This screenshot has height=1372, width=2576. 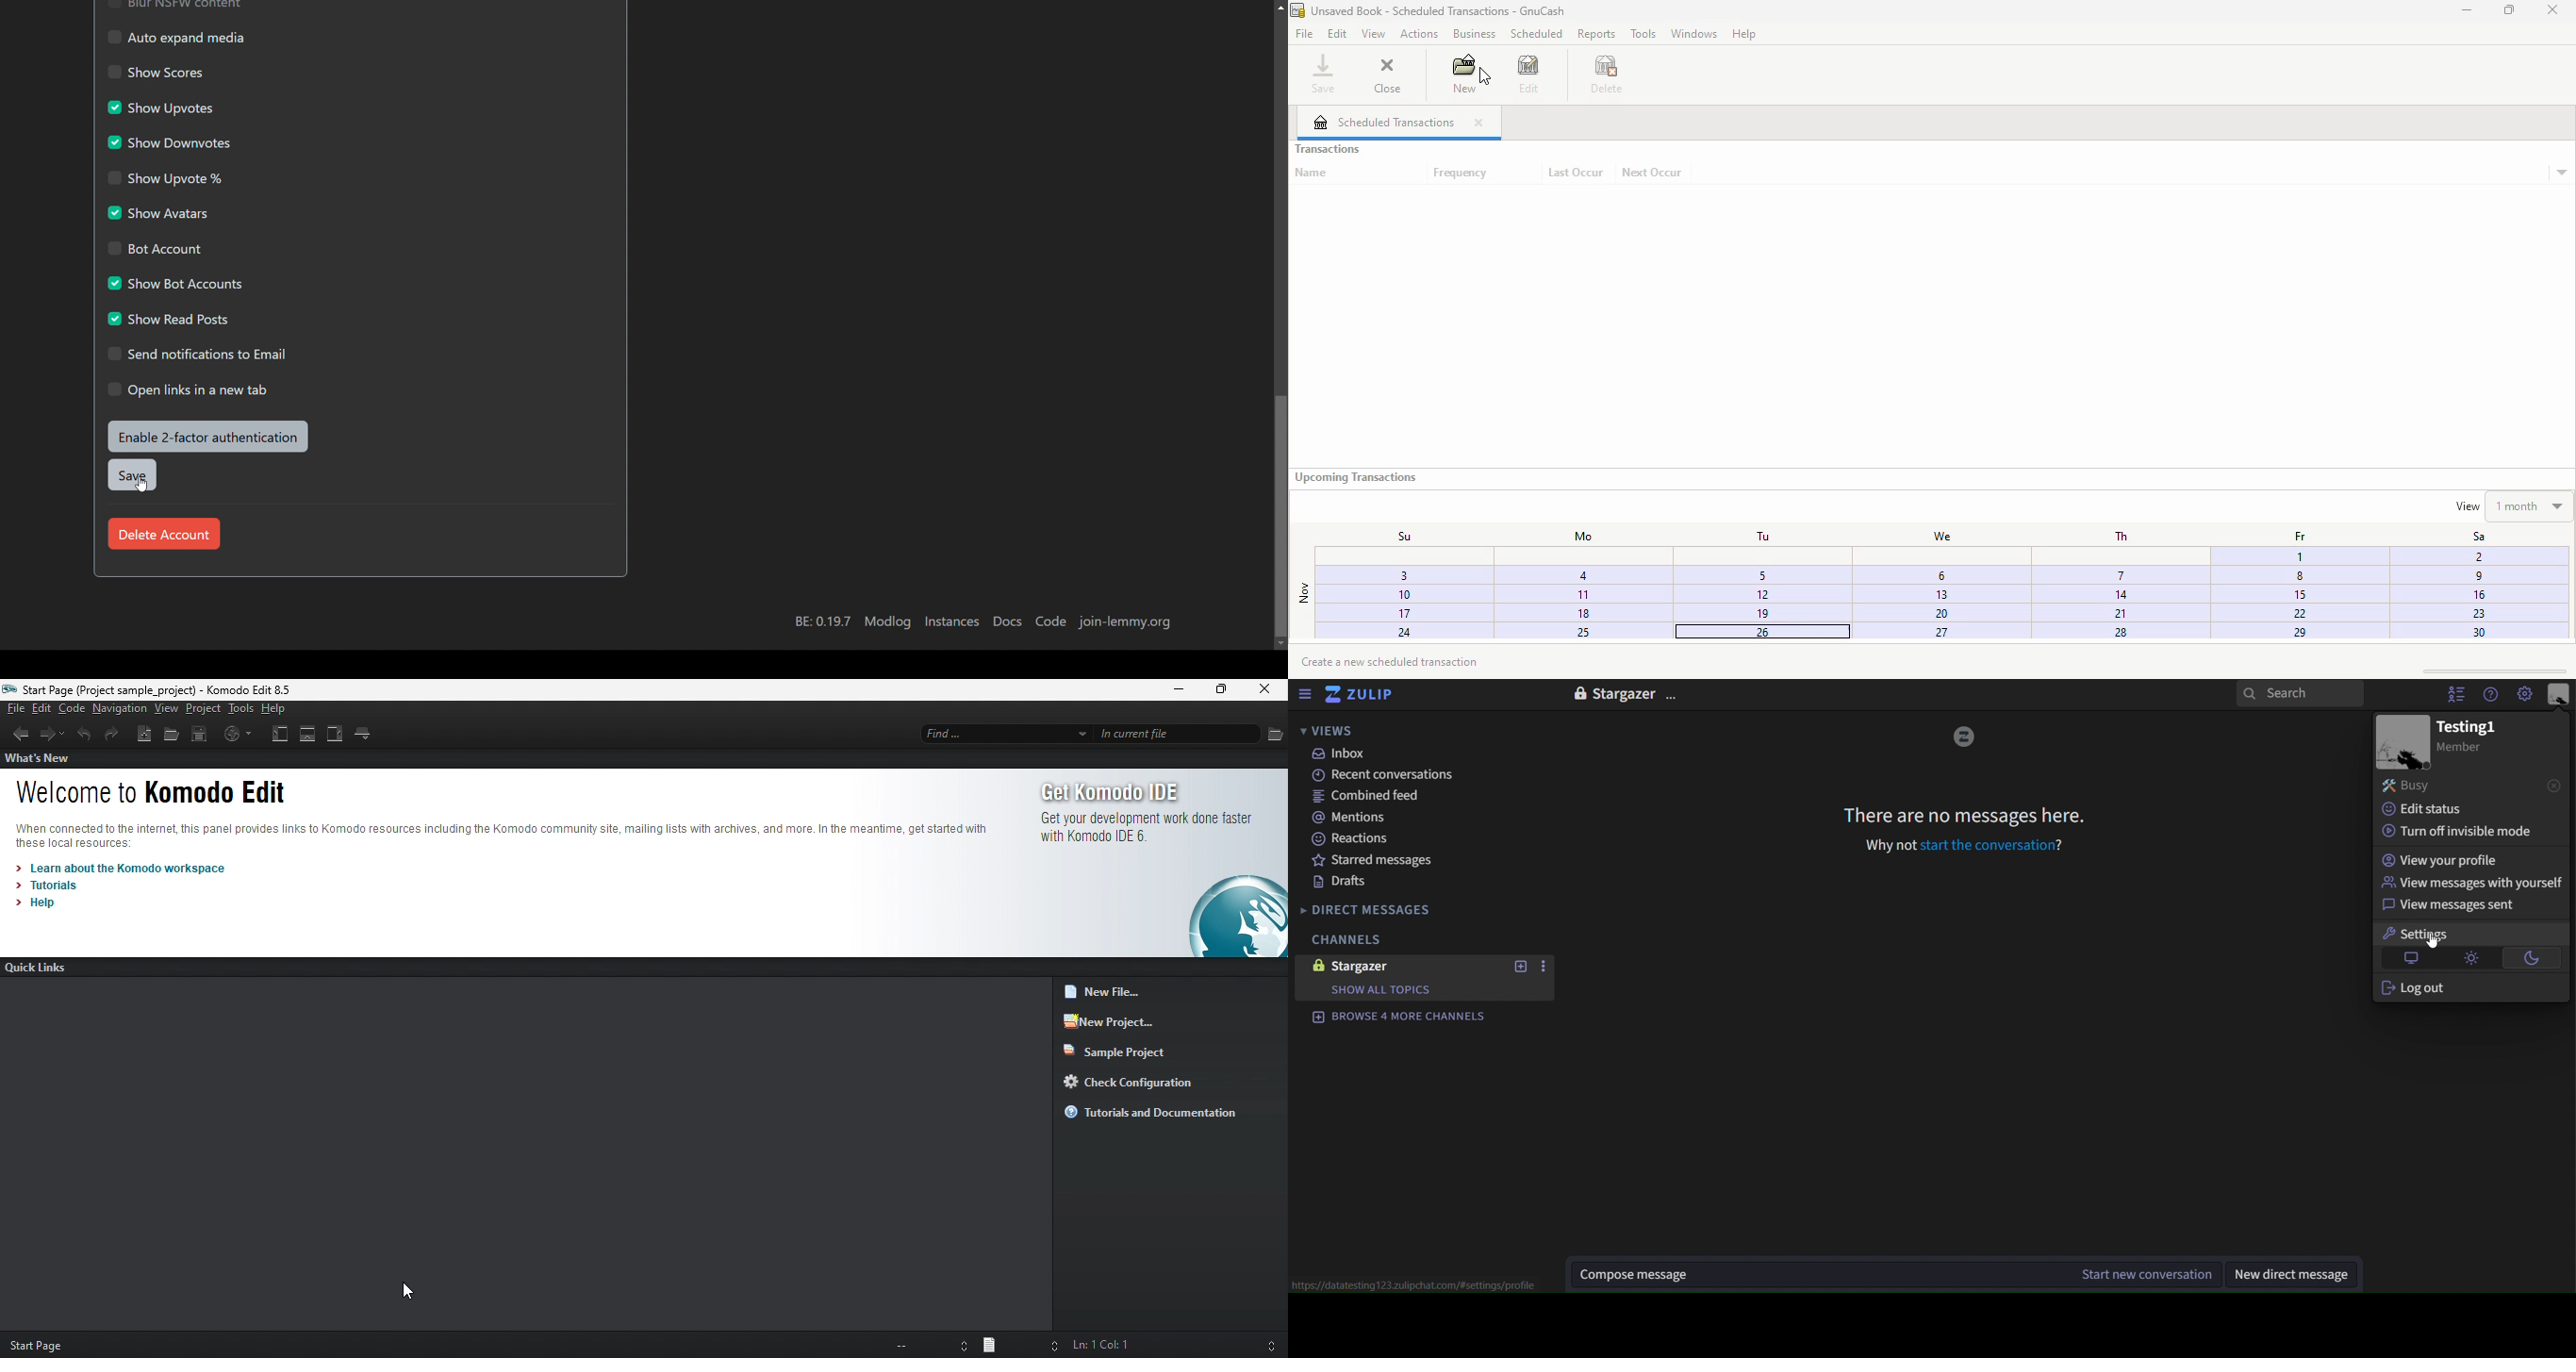 What do you see at coordinates (1367, 911) in the screenshot?
I see `direct messages` at bounding box center [1367, 911].